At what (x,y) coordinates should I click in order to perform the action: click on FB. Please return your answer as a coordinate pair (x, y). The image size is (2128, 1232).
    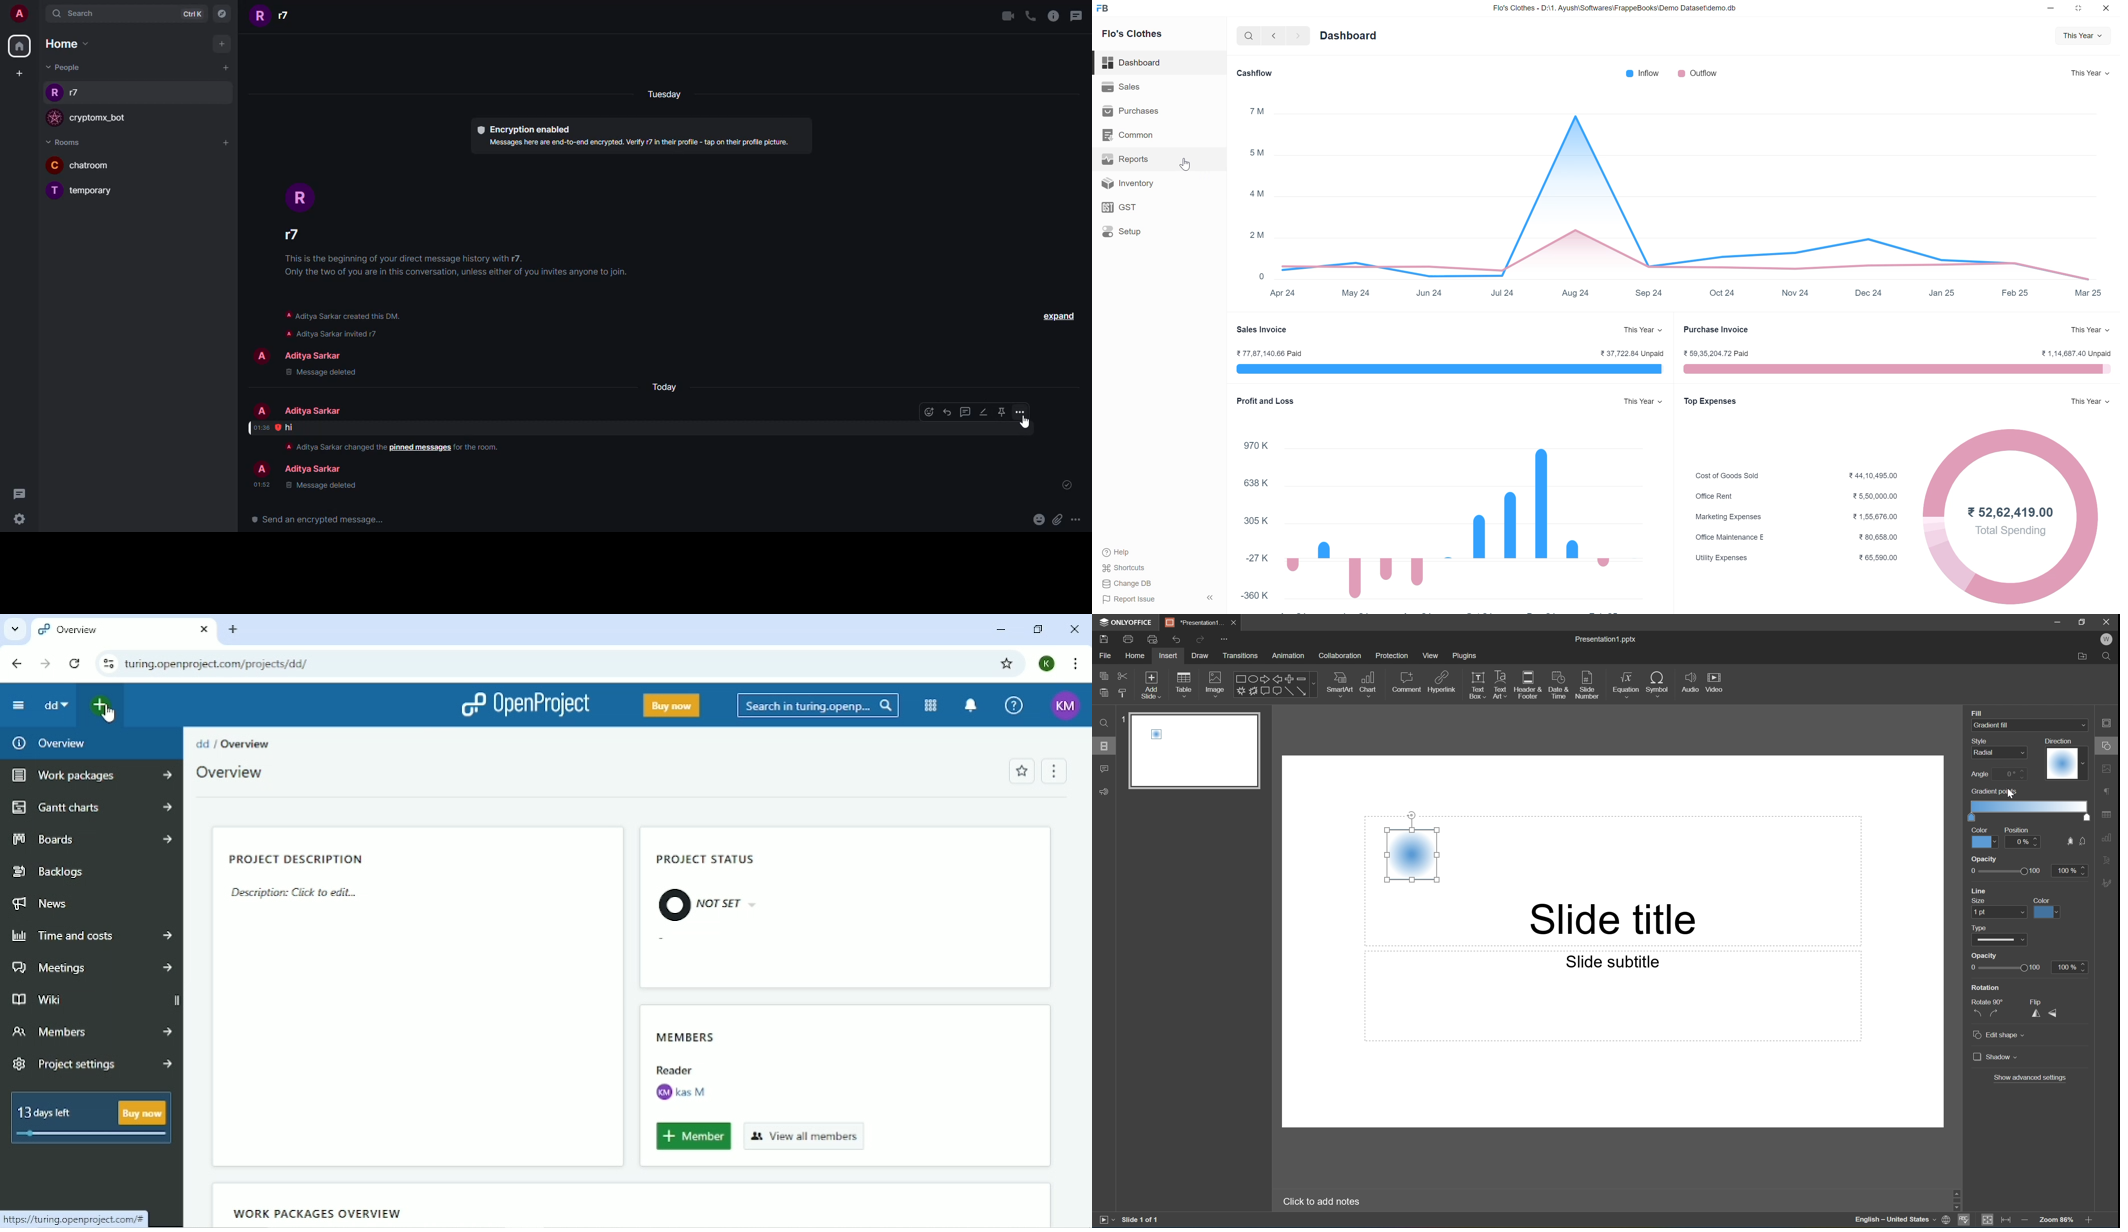
    Looking at the image, I should click on (1104, 8).